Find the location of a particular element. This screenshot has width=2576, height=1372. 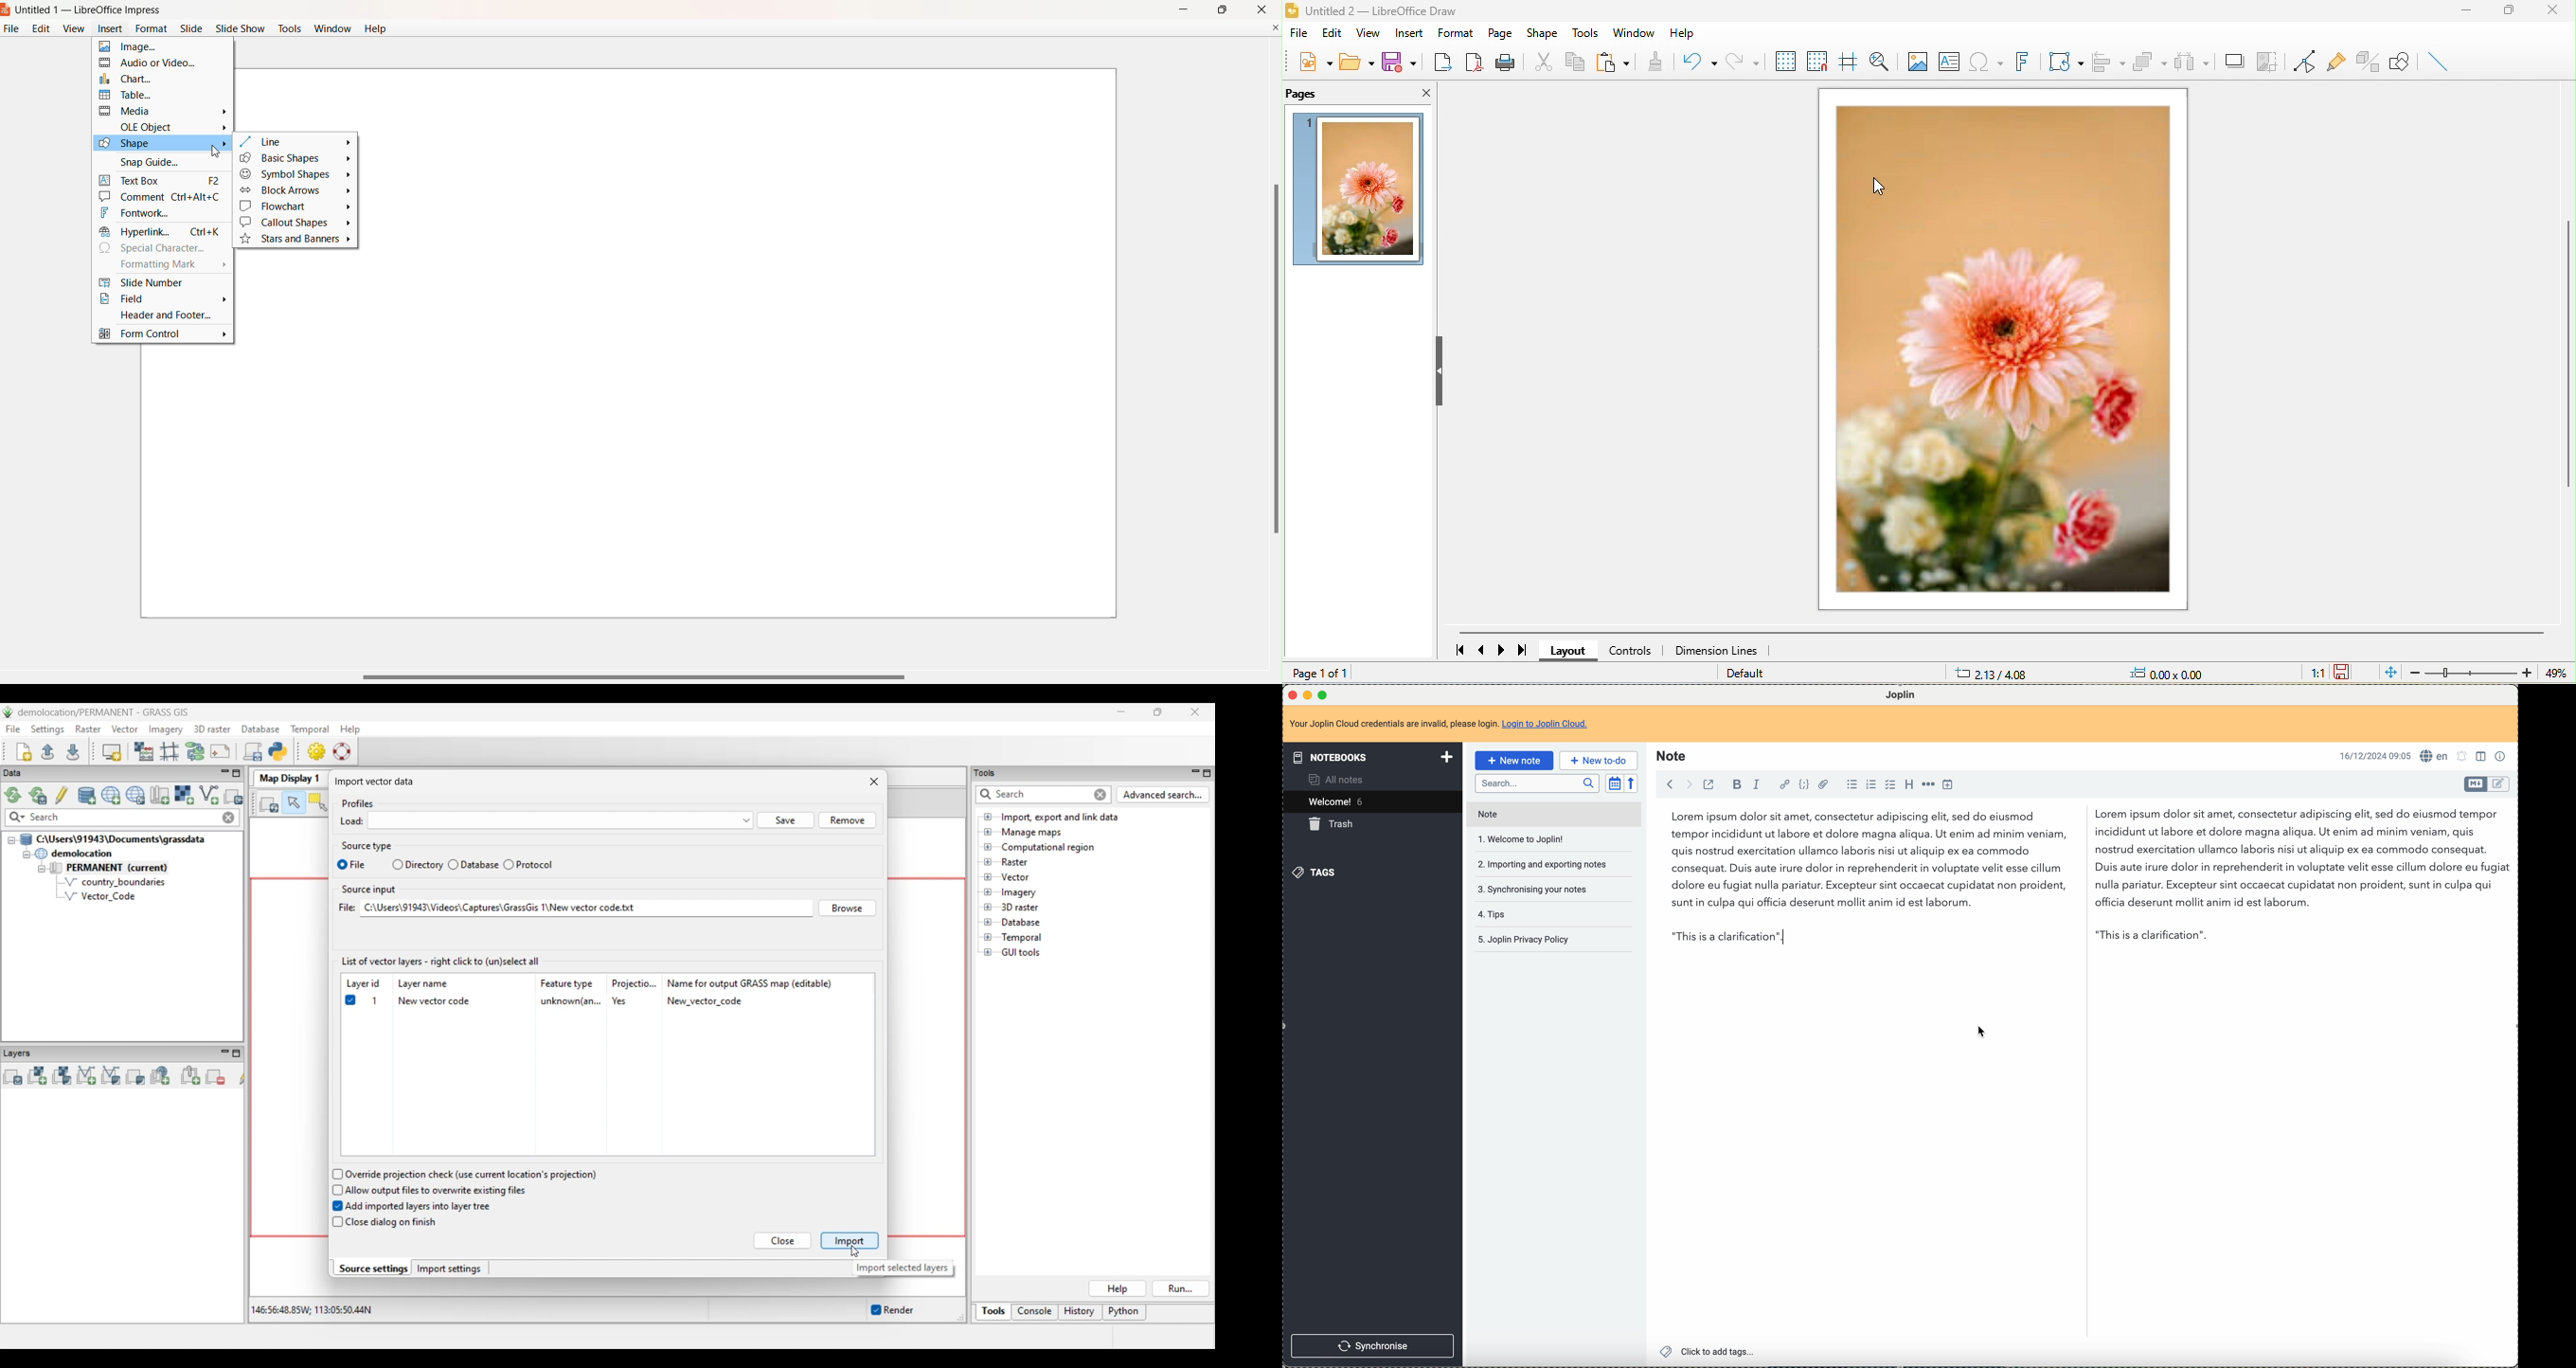

first page is located at coordinates (1459, 648).